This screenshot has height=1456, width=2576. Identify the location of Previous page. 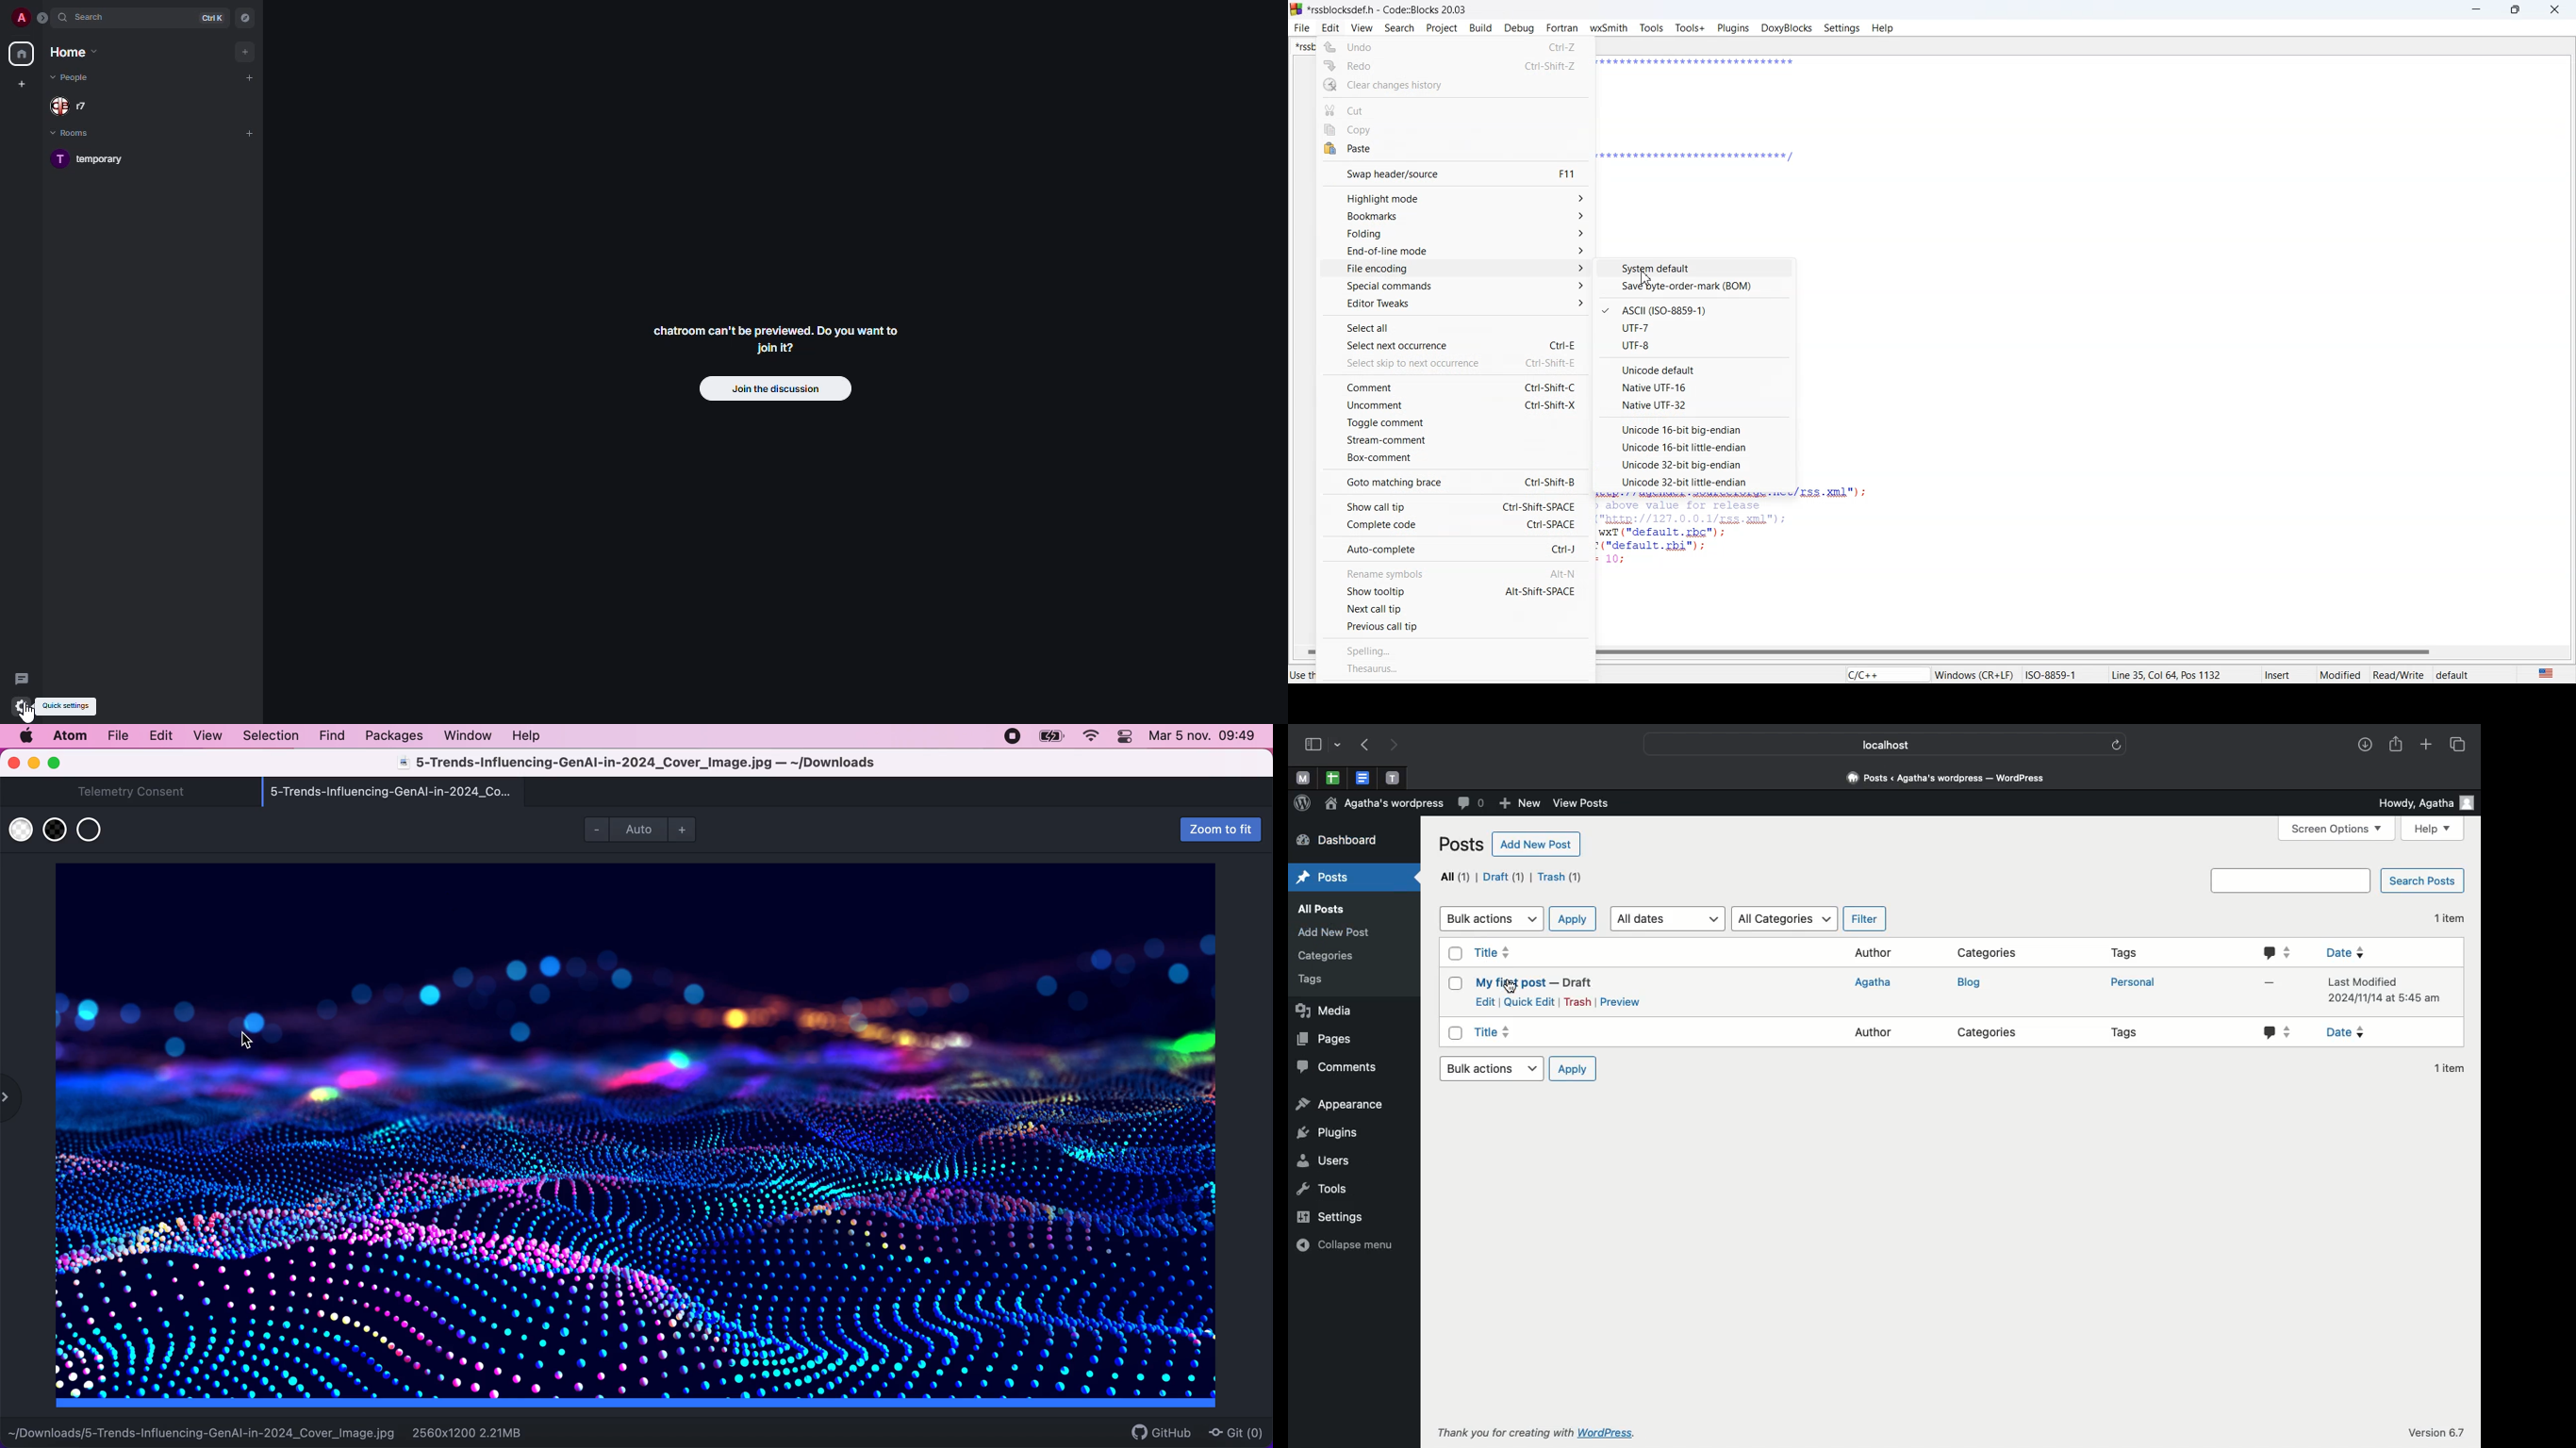
(1363, 746).